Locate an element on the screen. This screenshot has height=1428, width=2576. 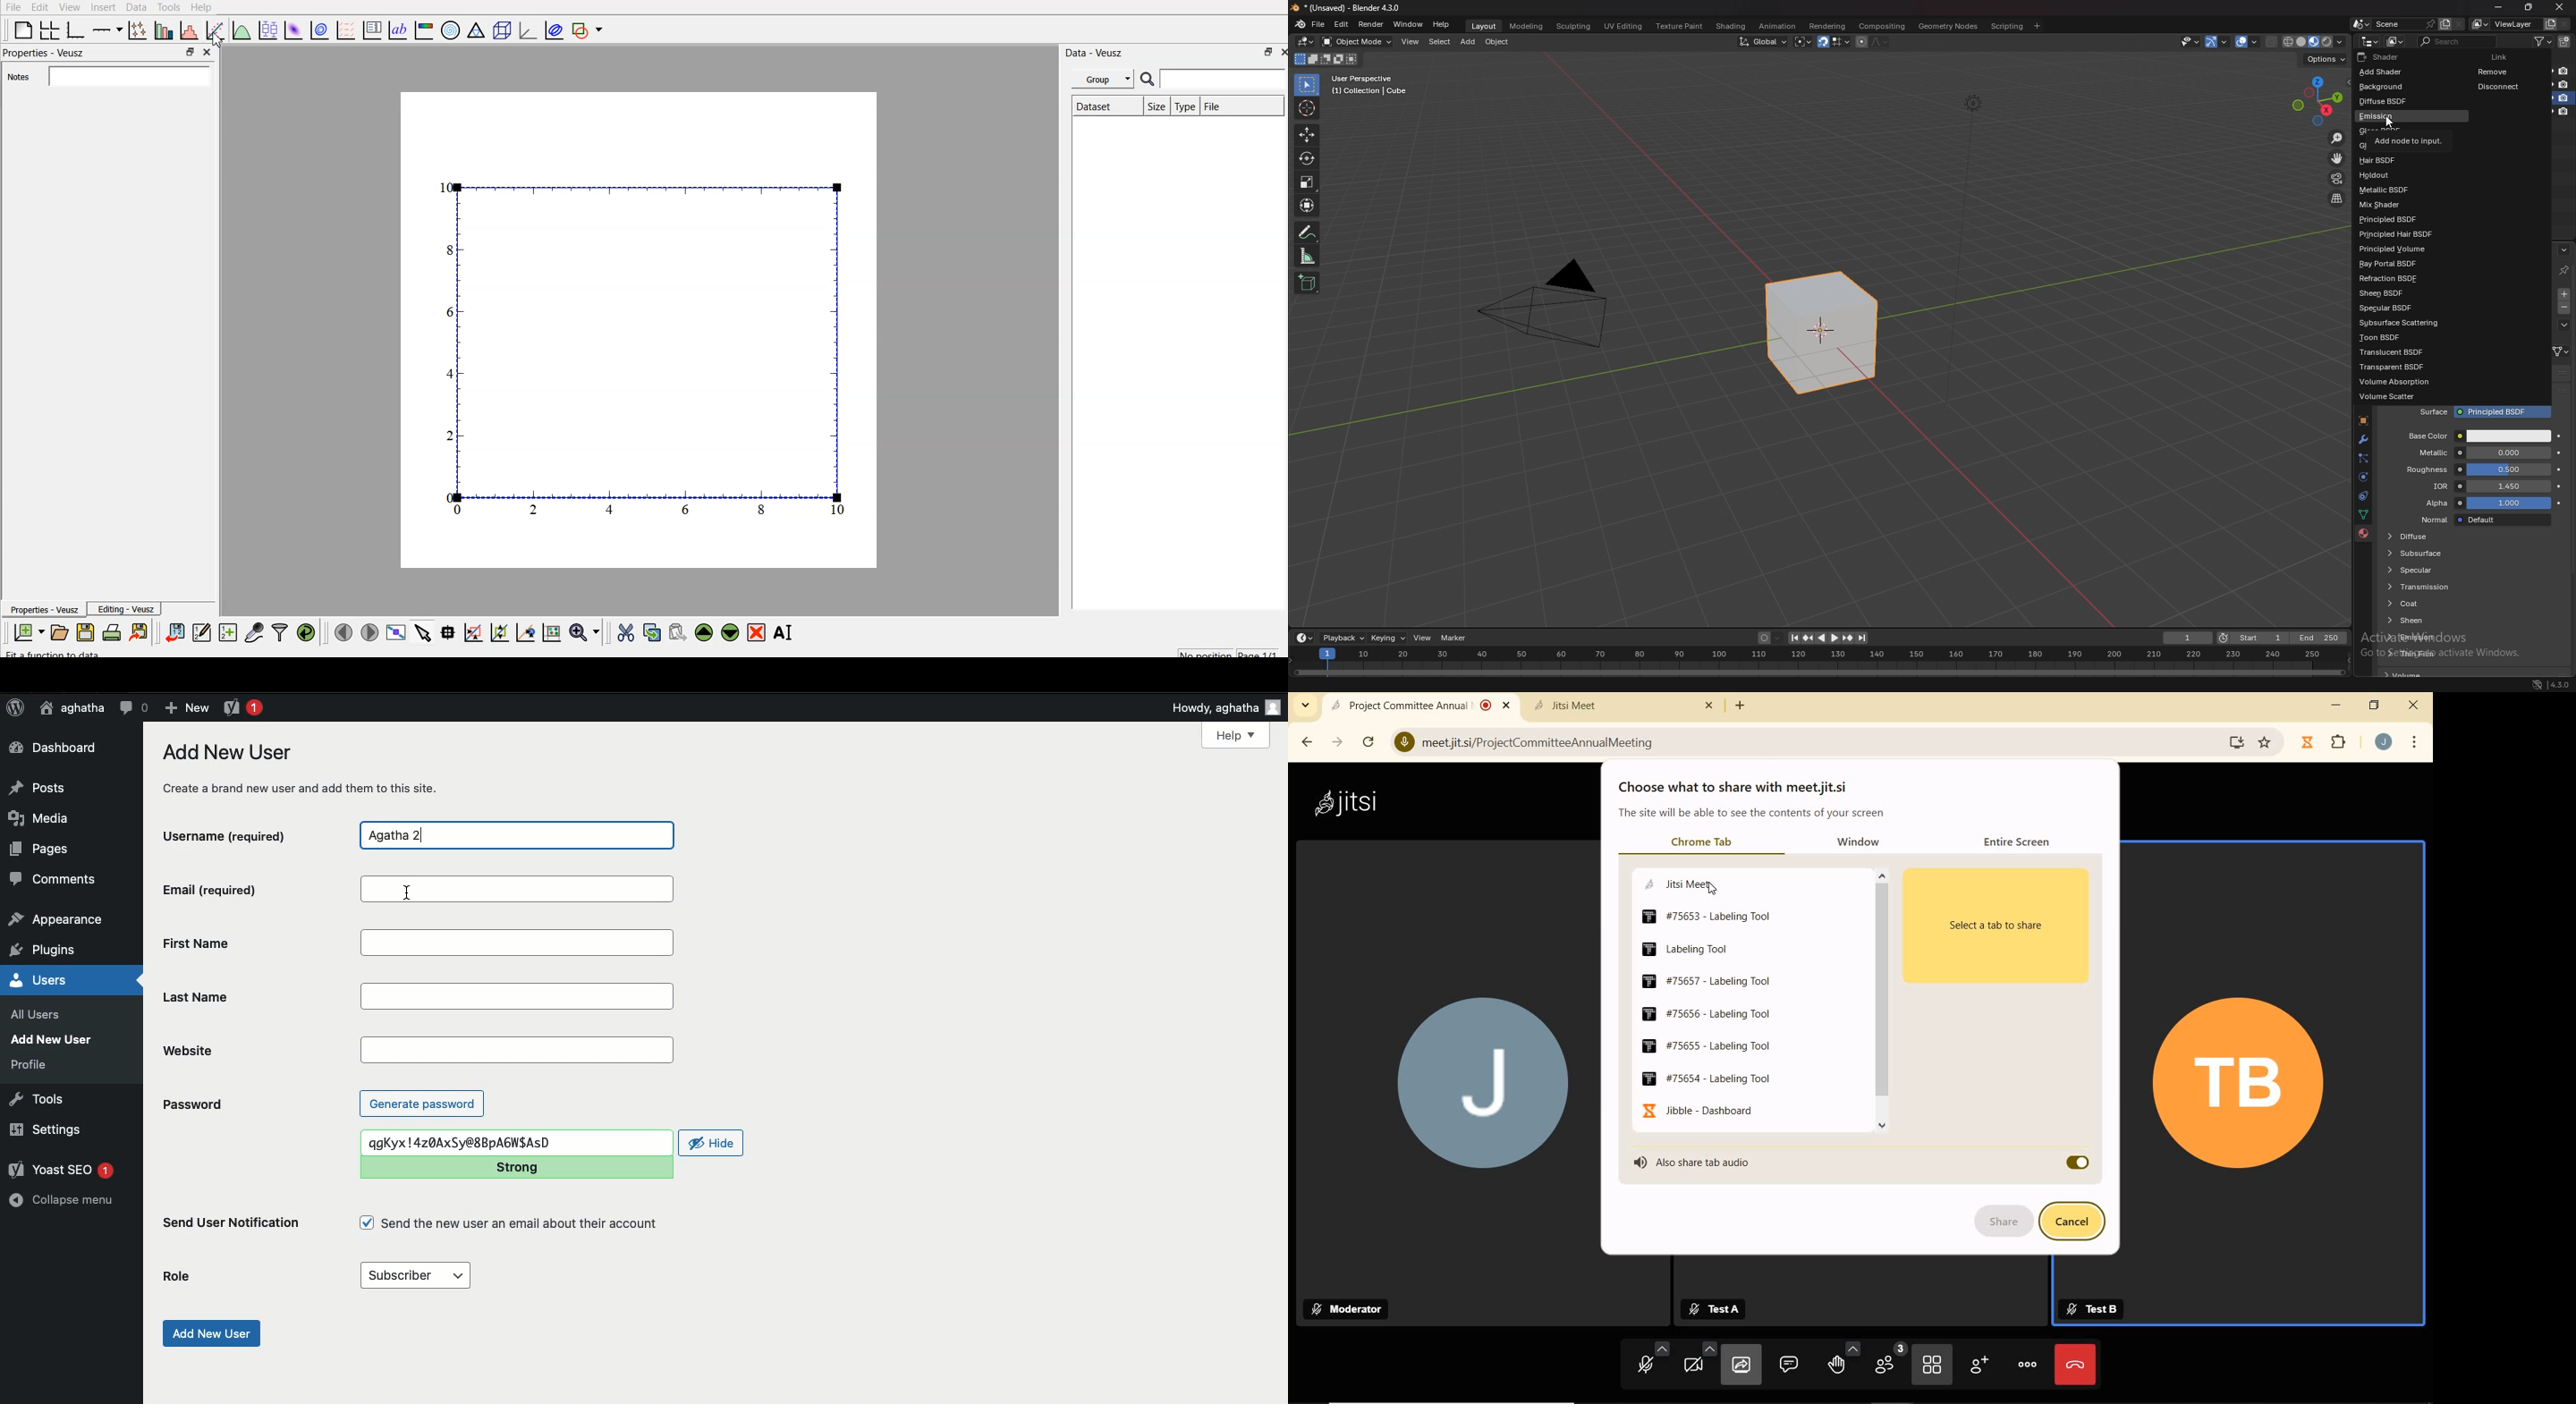
specular bsdf is located at coordinates (2398, 307).